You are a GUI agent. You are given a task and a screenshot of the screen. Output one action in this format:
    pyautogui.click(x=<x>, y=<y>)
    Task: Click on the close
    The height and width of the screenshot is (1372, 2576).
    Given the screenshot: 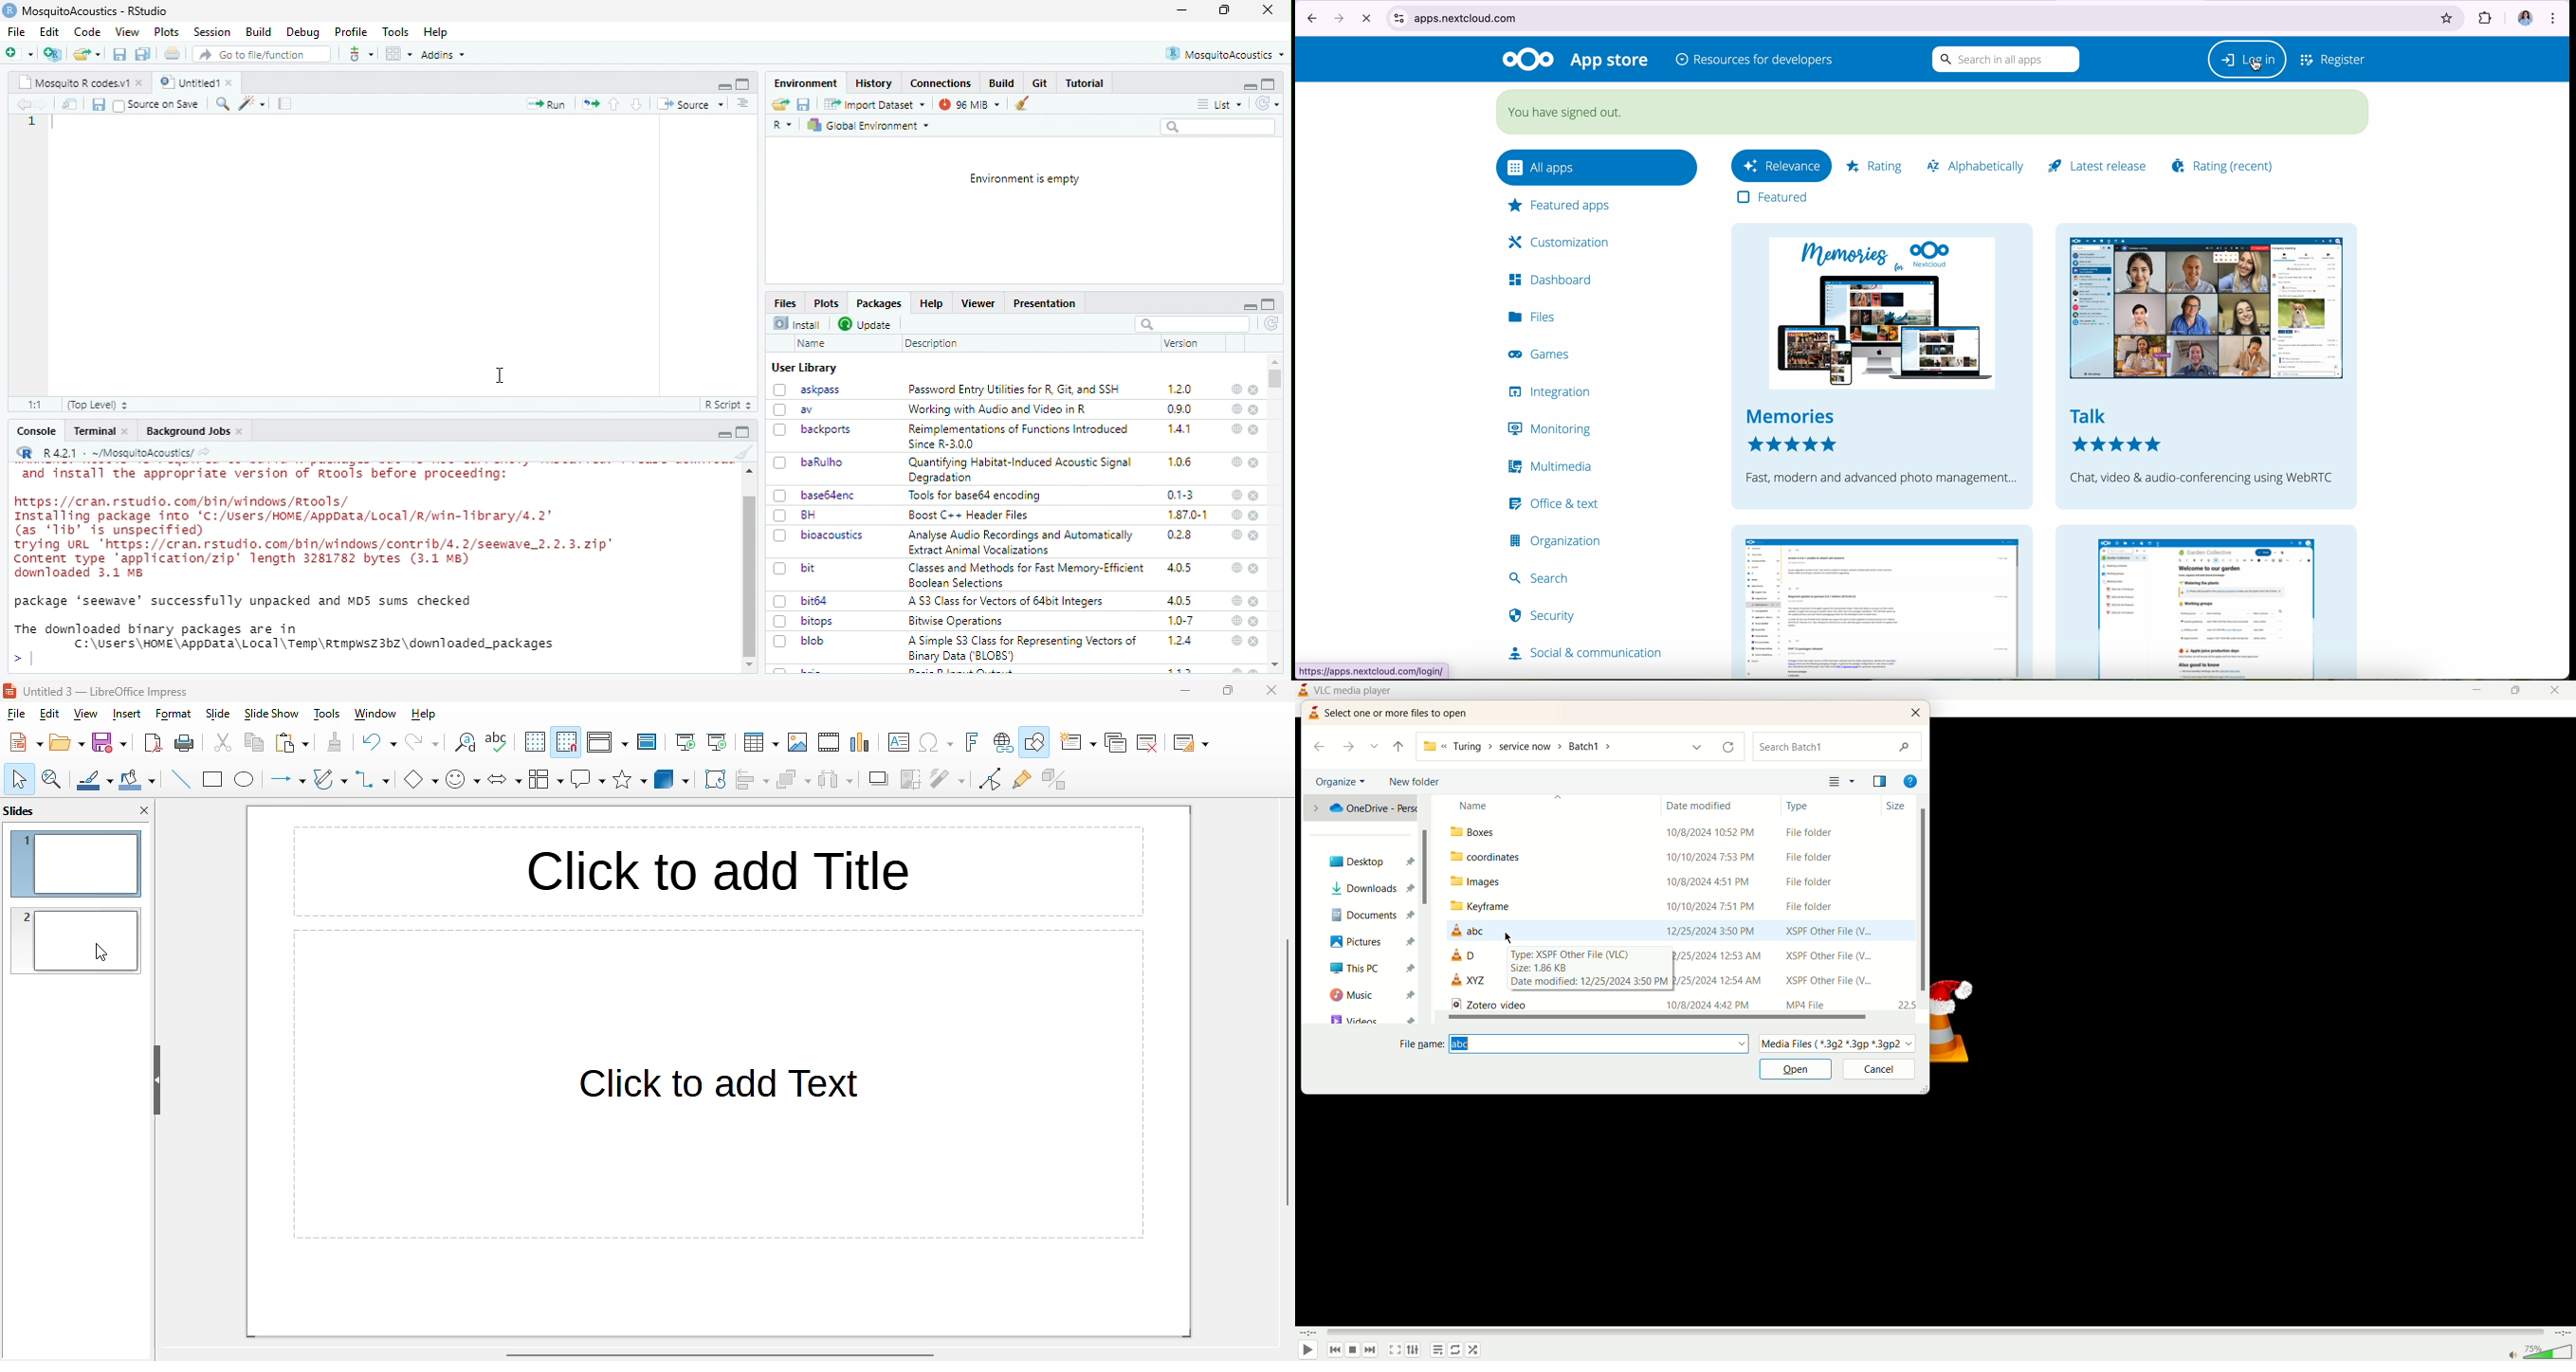 What is the action you would take?
    pyautogui.click(x=1255, y=642)
    